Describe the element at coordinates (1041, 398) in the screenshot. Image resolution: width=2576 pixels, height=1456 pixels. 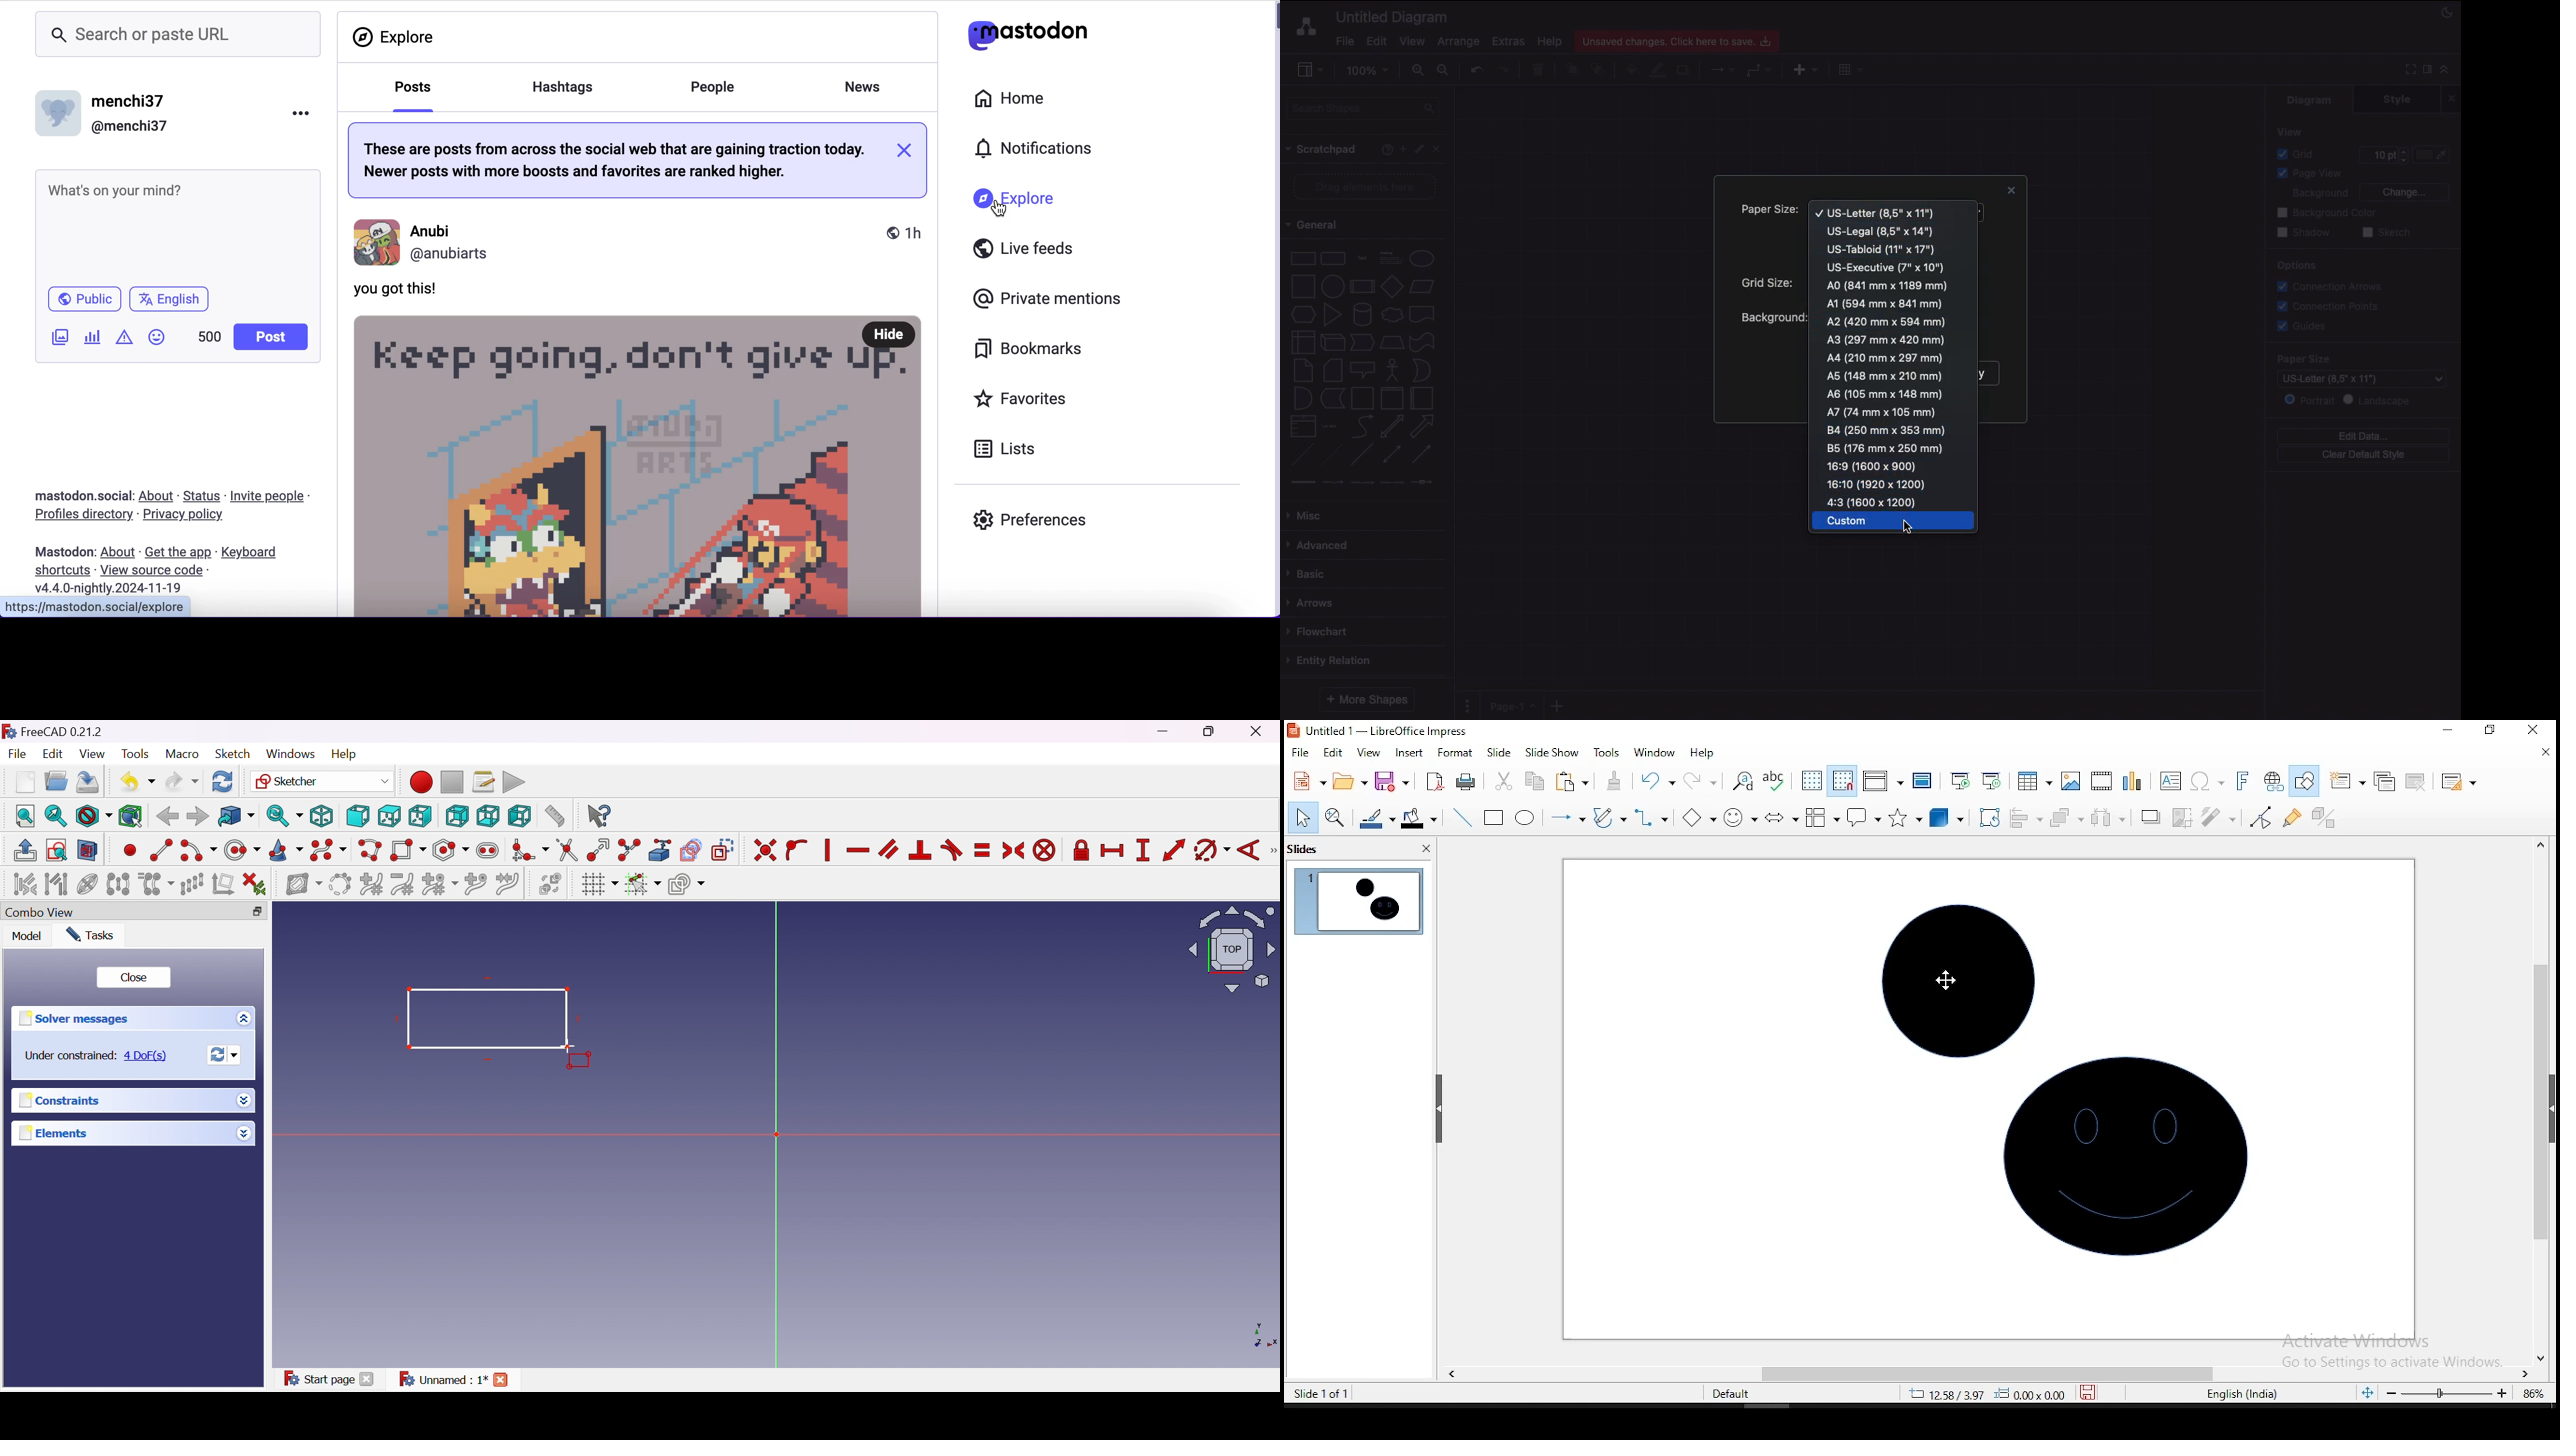
I see `favorites` at that location.